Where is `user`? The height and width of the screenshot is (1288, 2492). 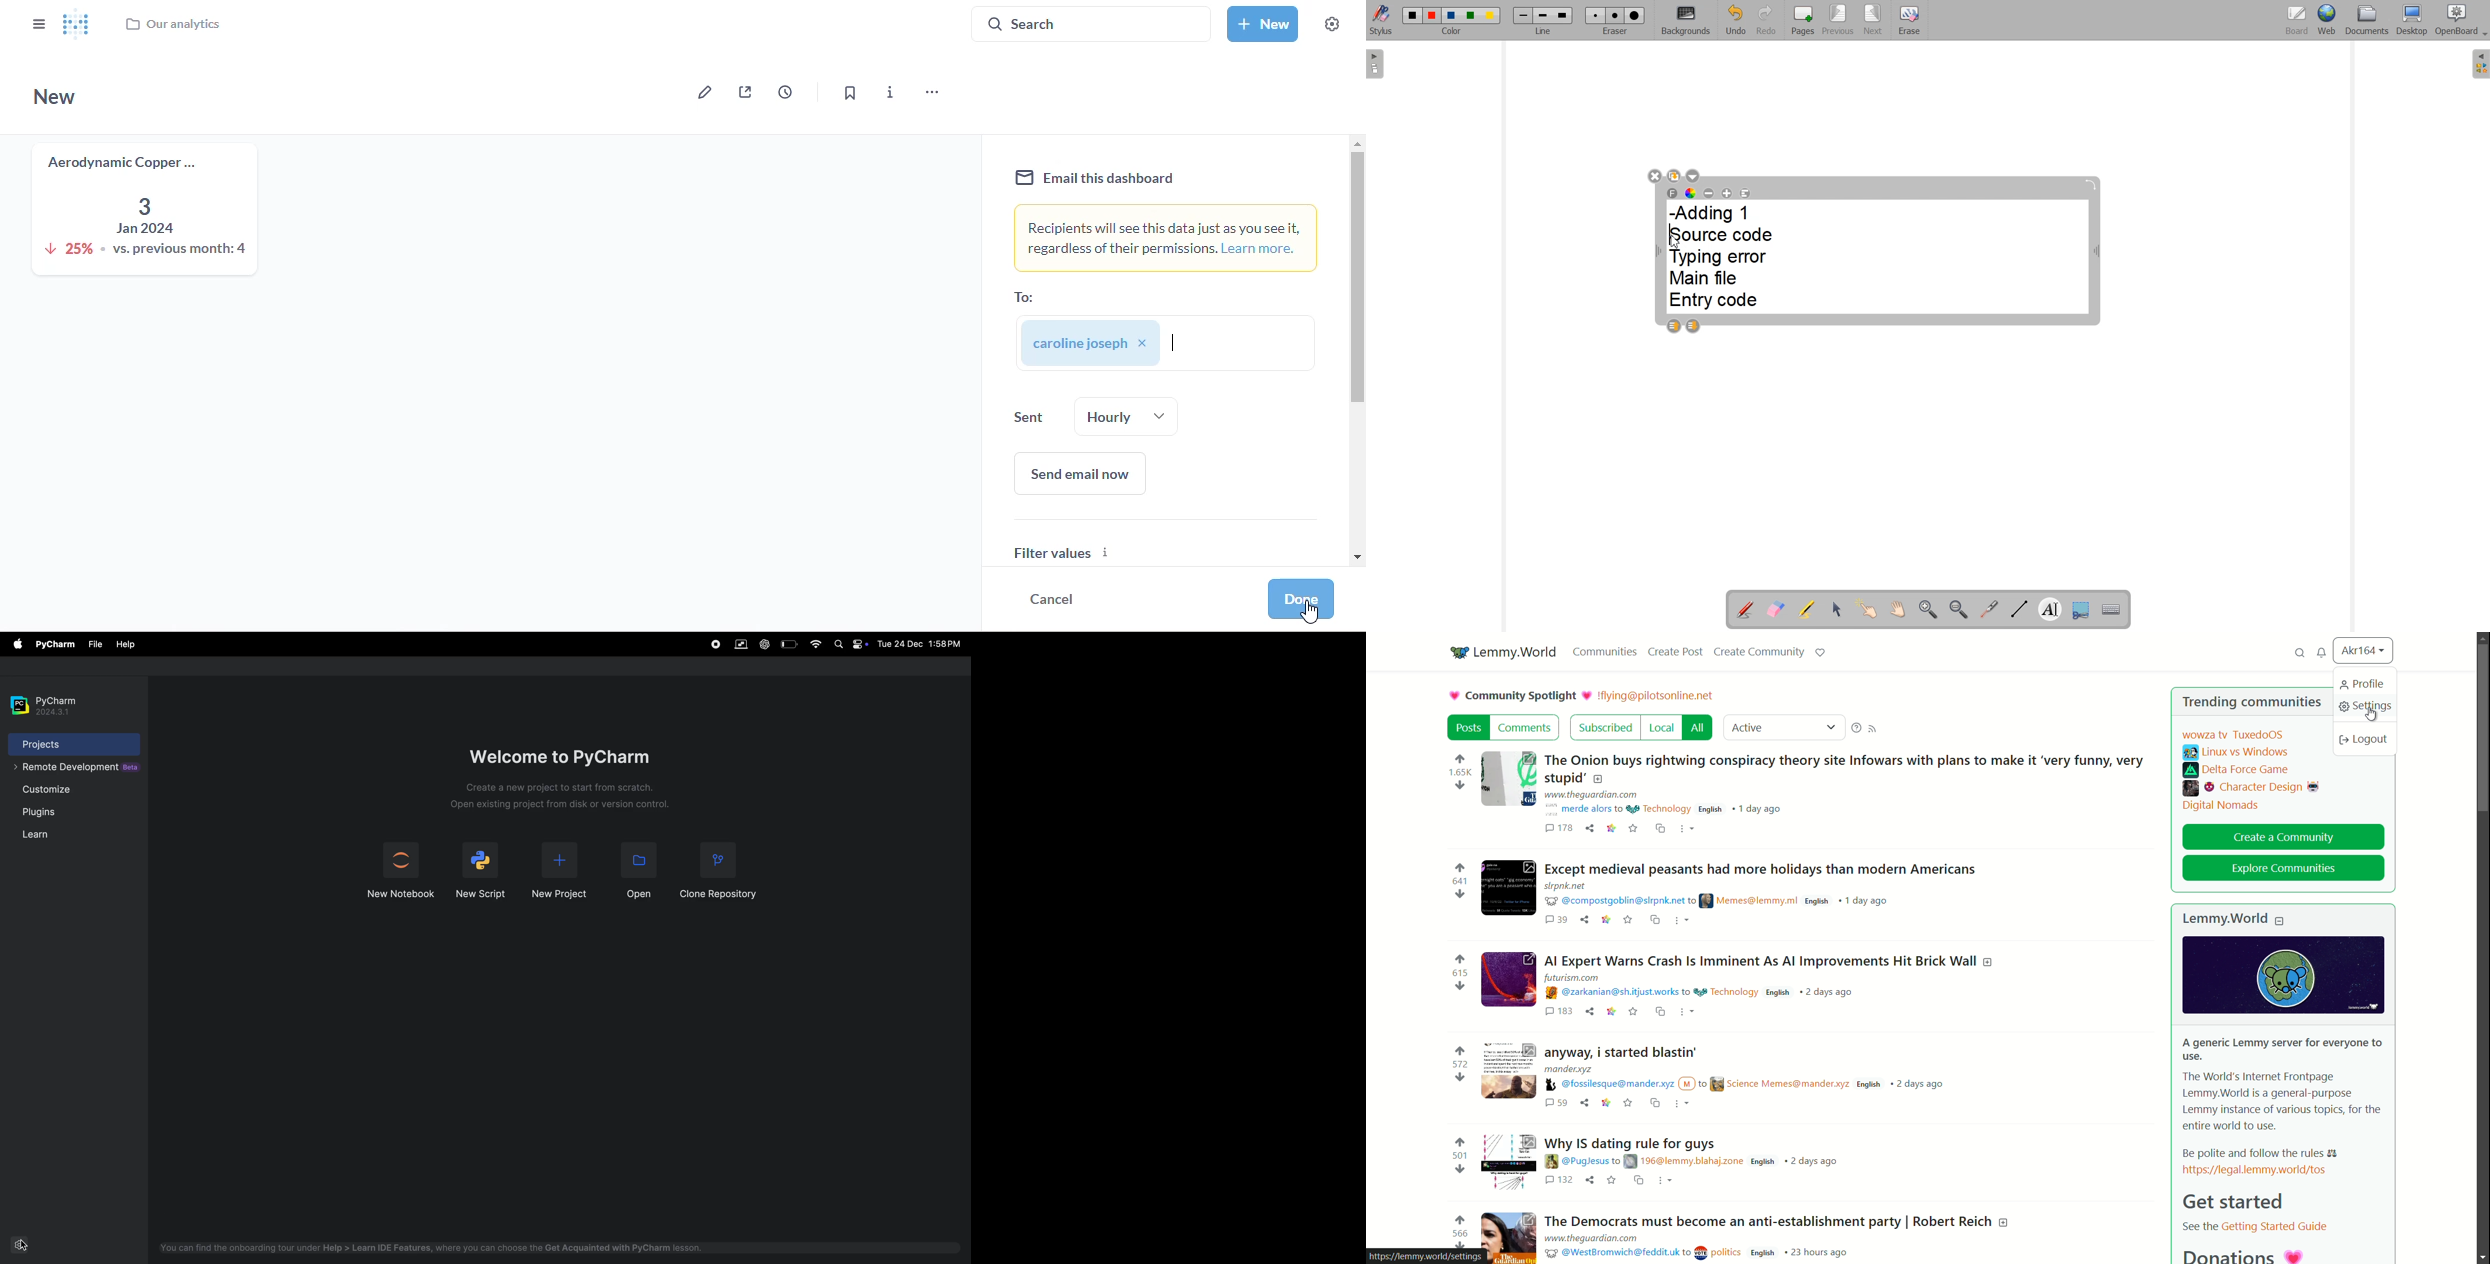
user is located at coordinates (1108, 344).